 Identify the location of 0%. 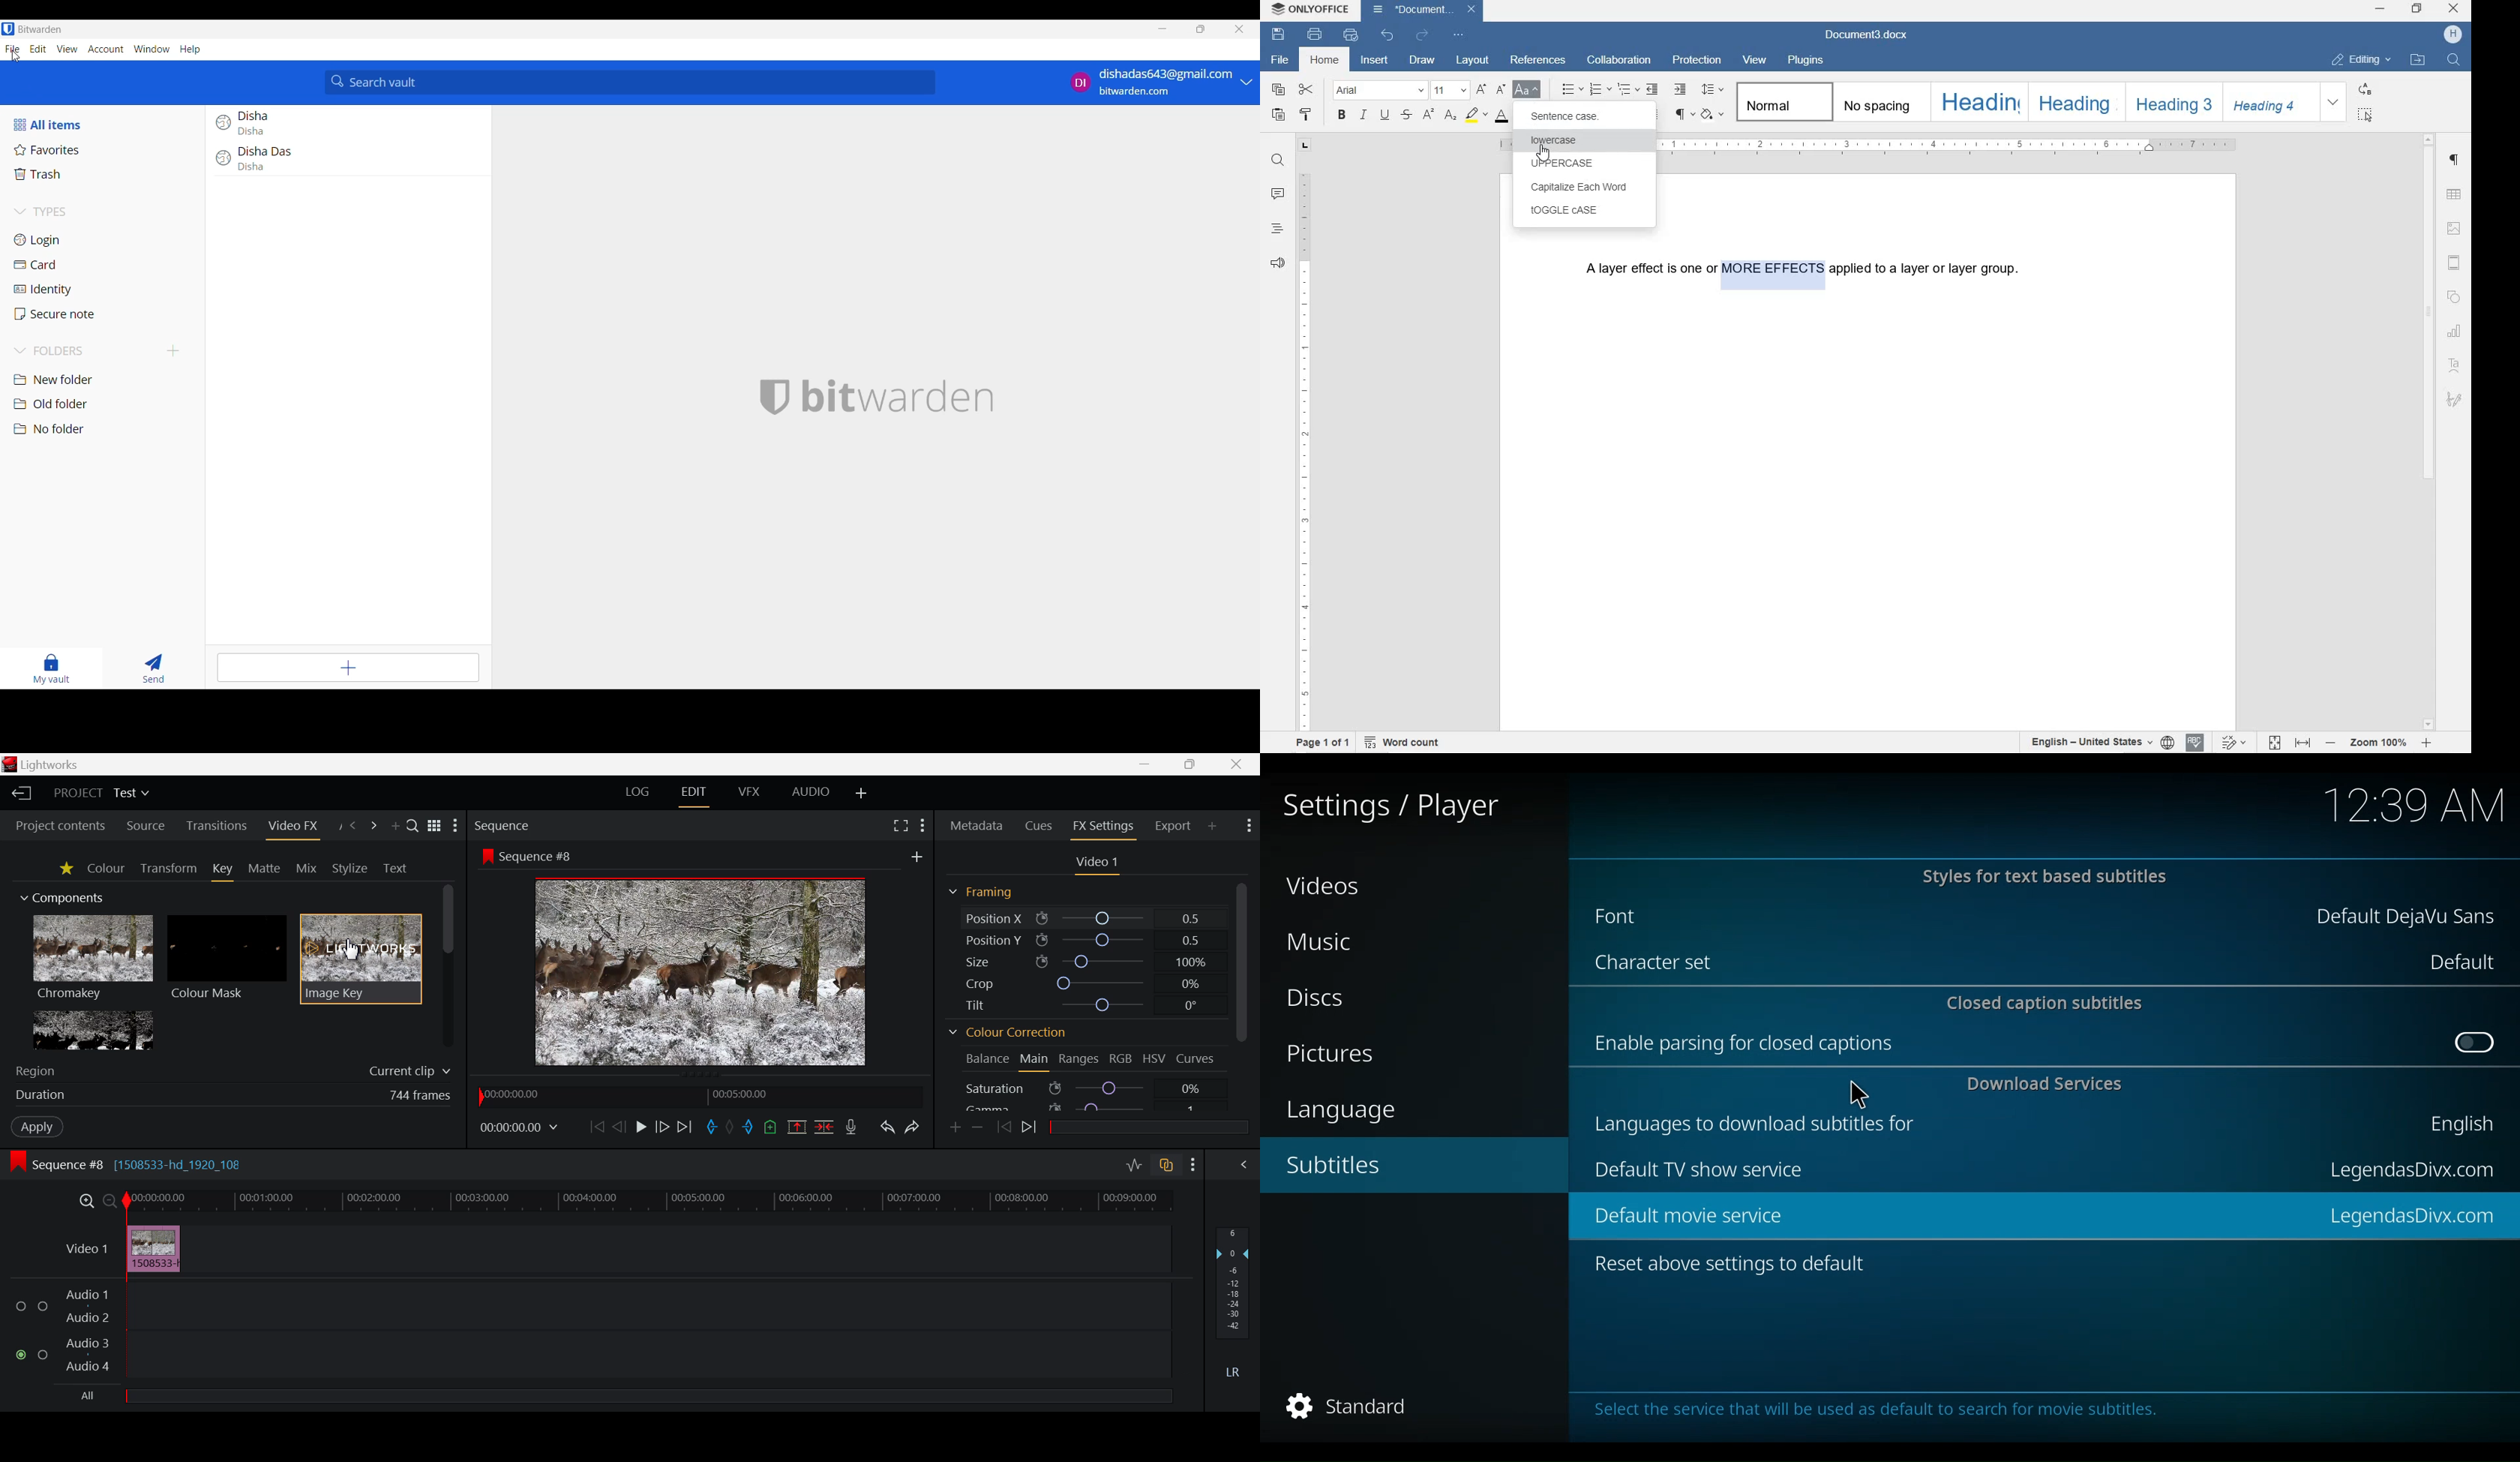
(1191, 984).